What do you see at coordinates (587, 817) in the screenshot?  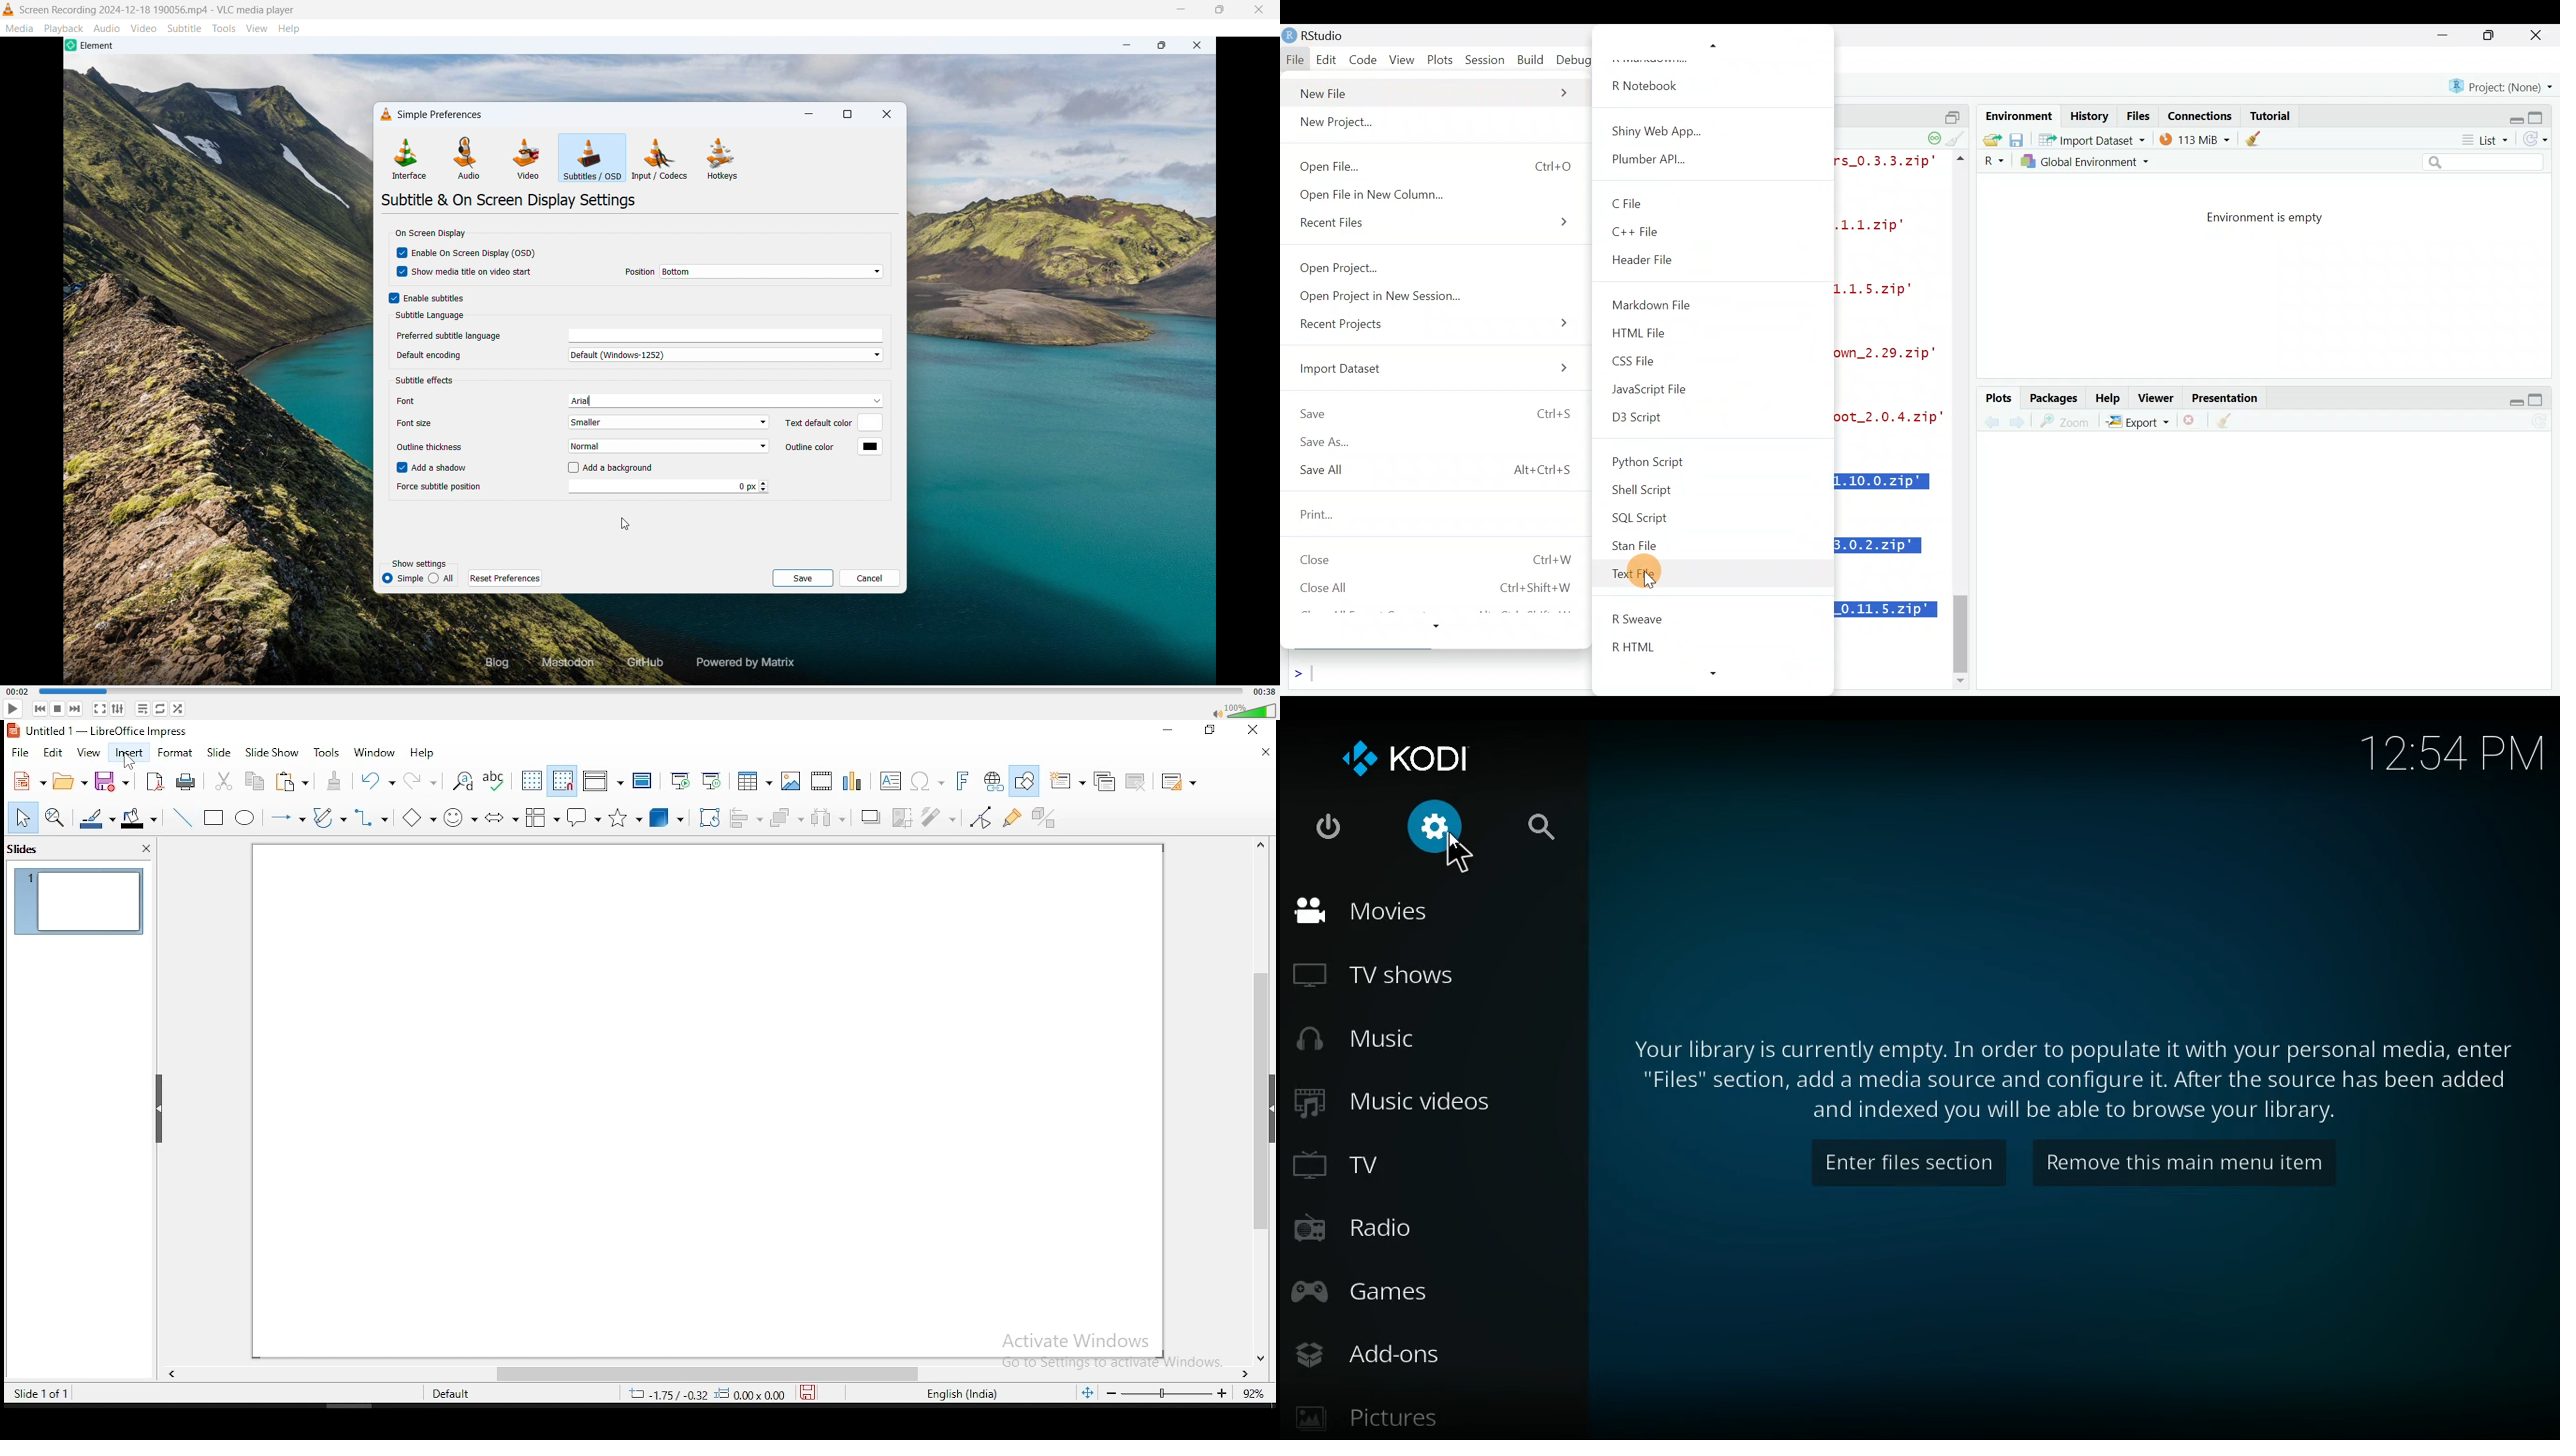 I see `callout shapes` at bounding box center [587, 817].